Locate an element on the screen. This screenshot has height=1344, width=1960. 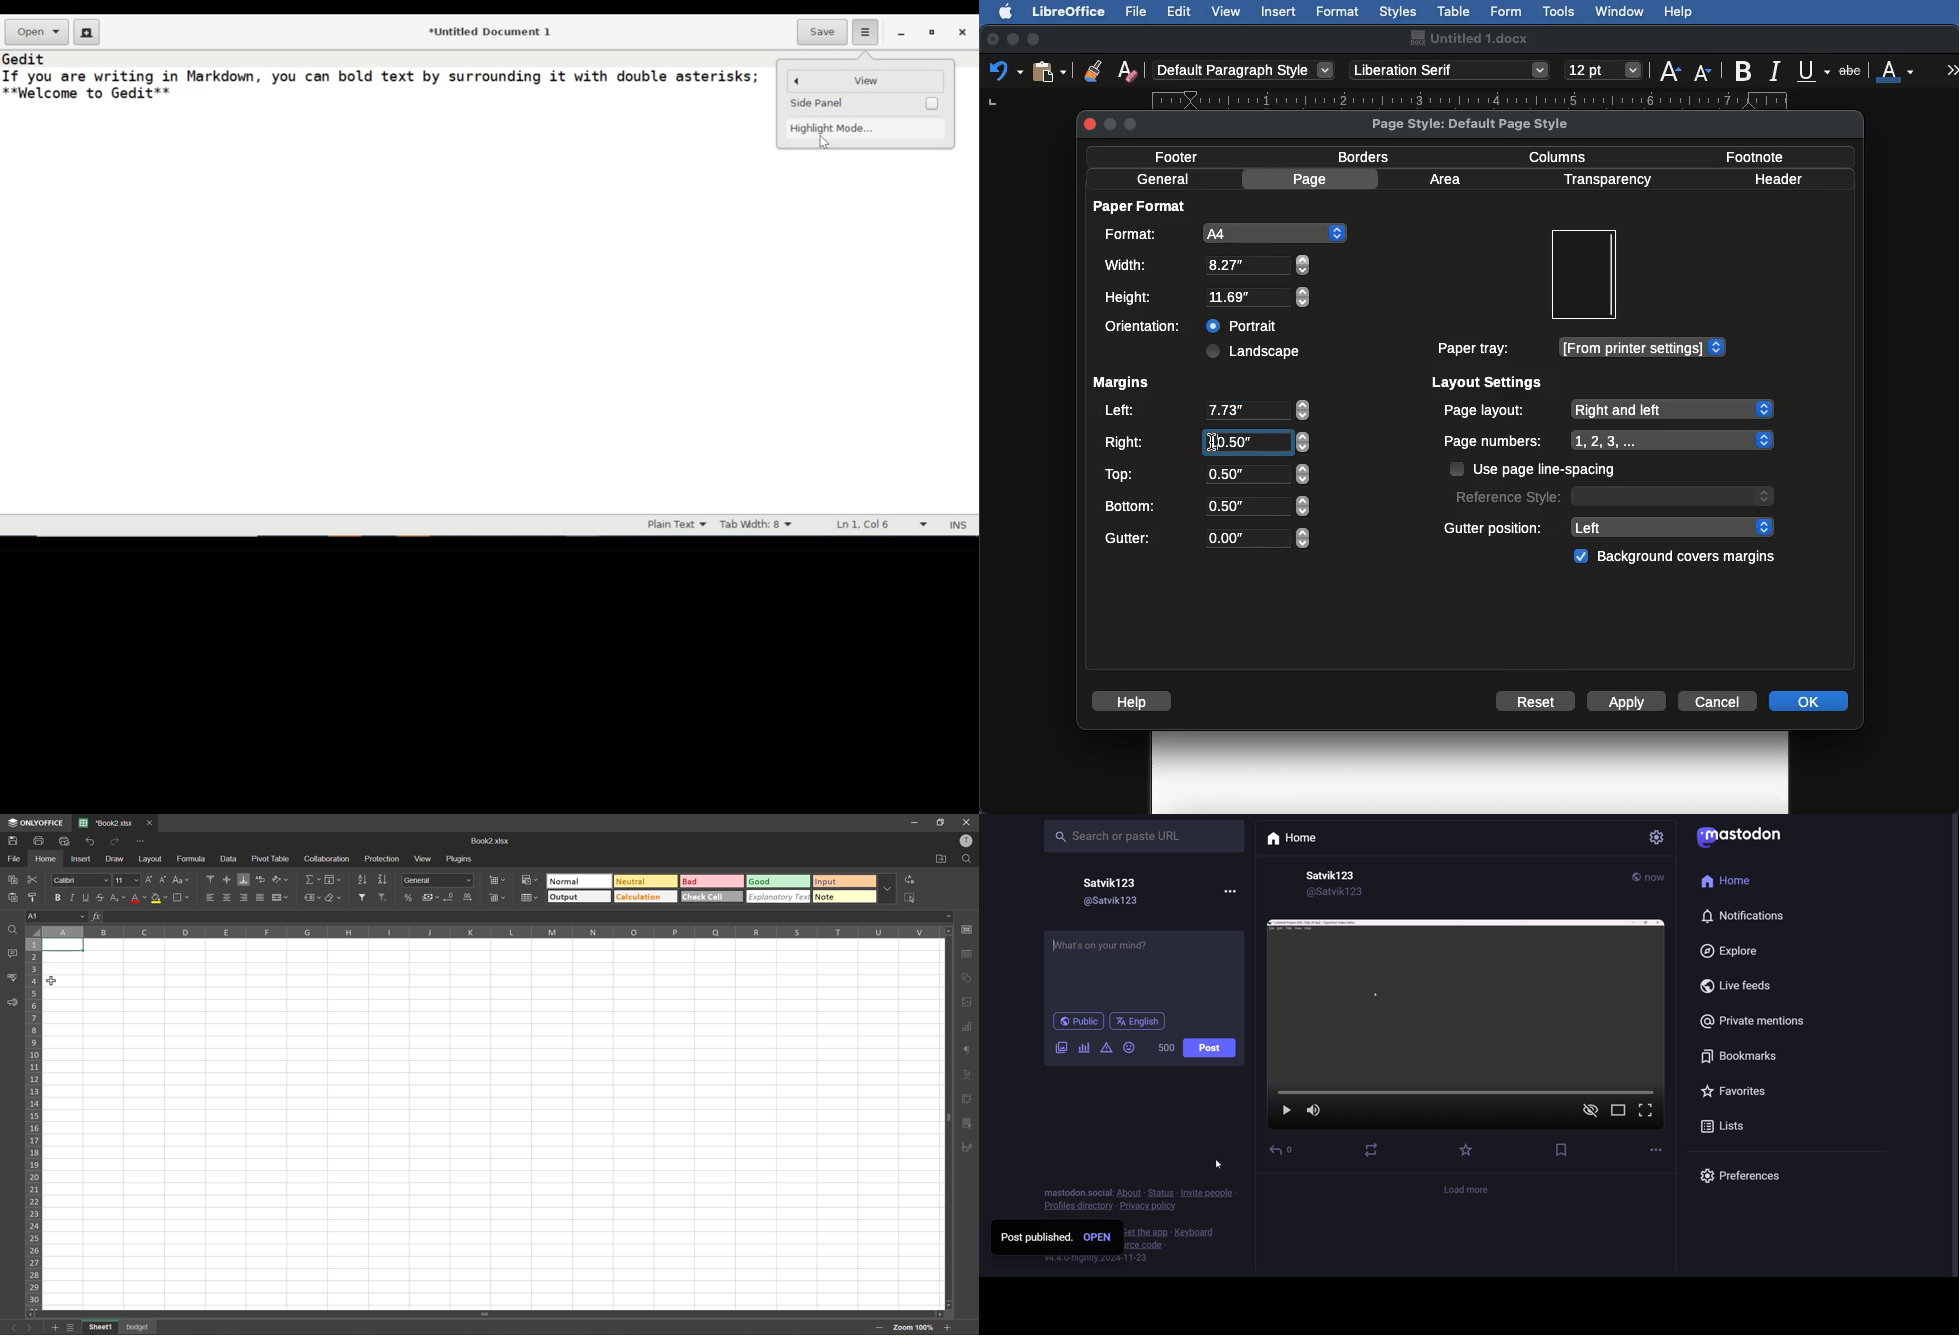
data is located at coordinates (229, 860).